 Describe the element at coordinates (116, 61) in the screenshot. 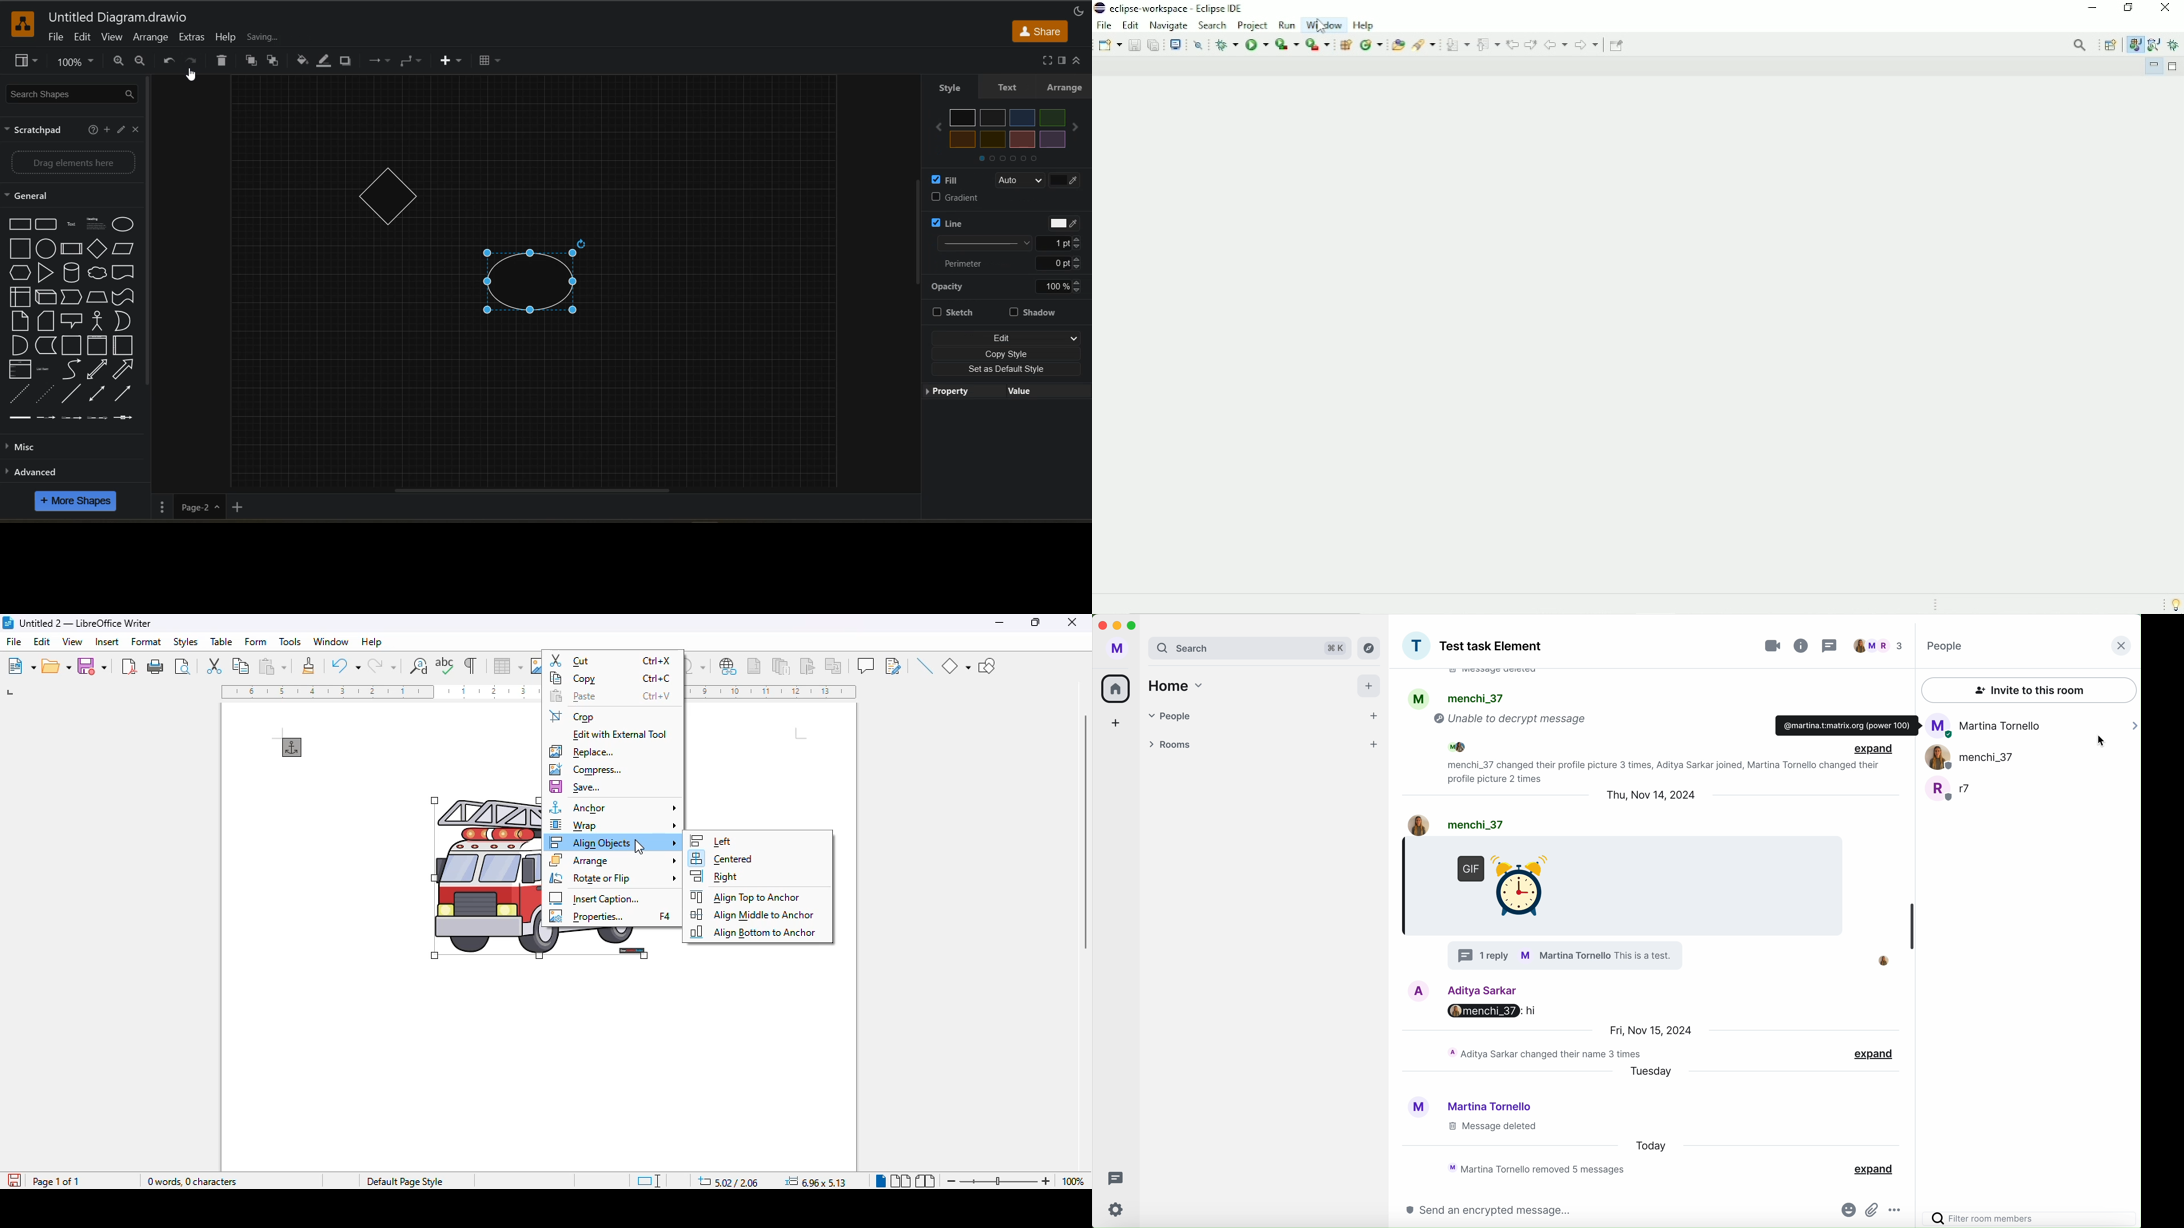

I see `zoom in` at that location.